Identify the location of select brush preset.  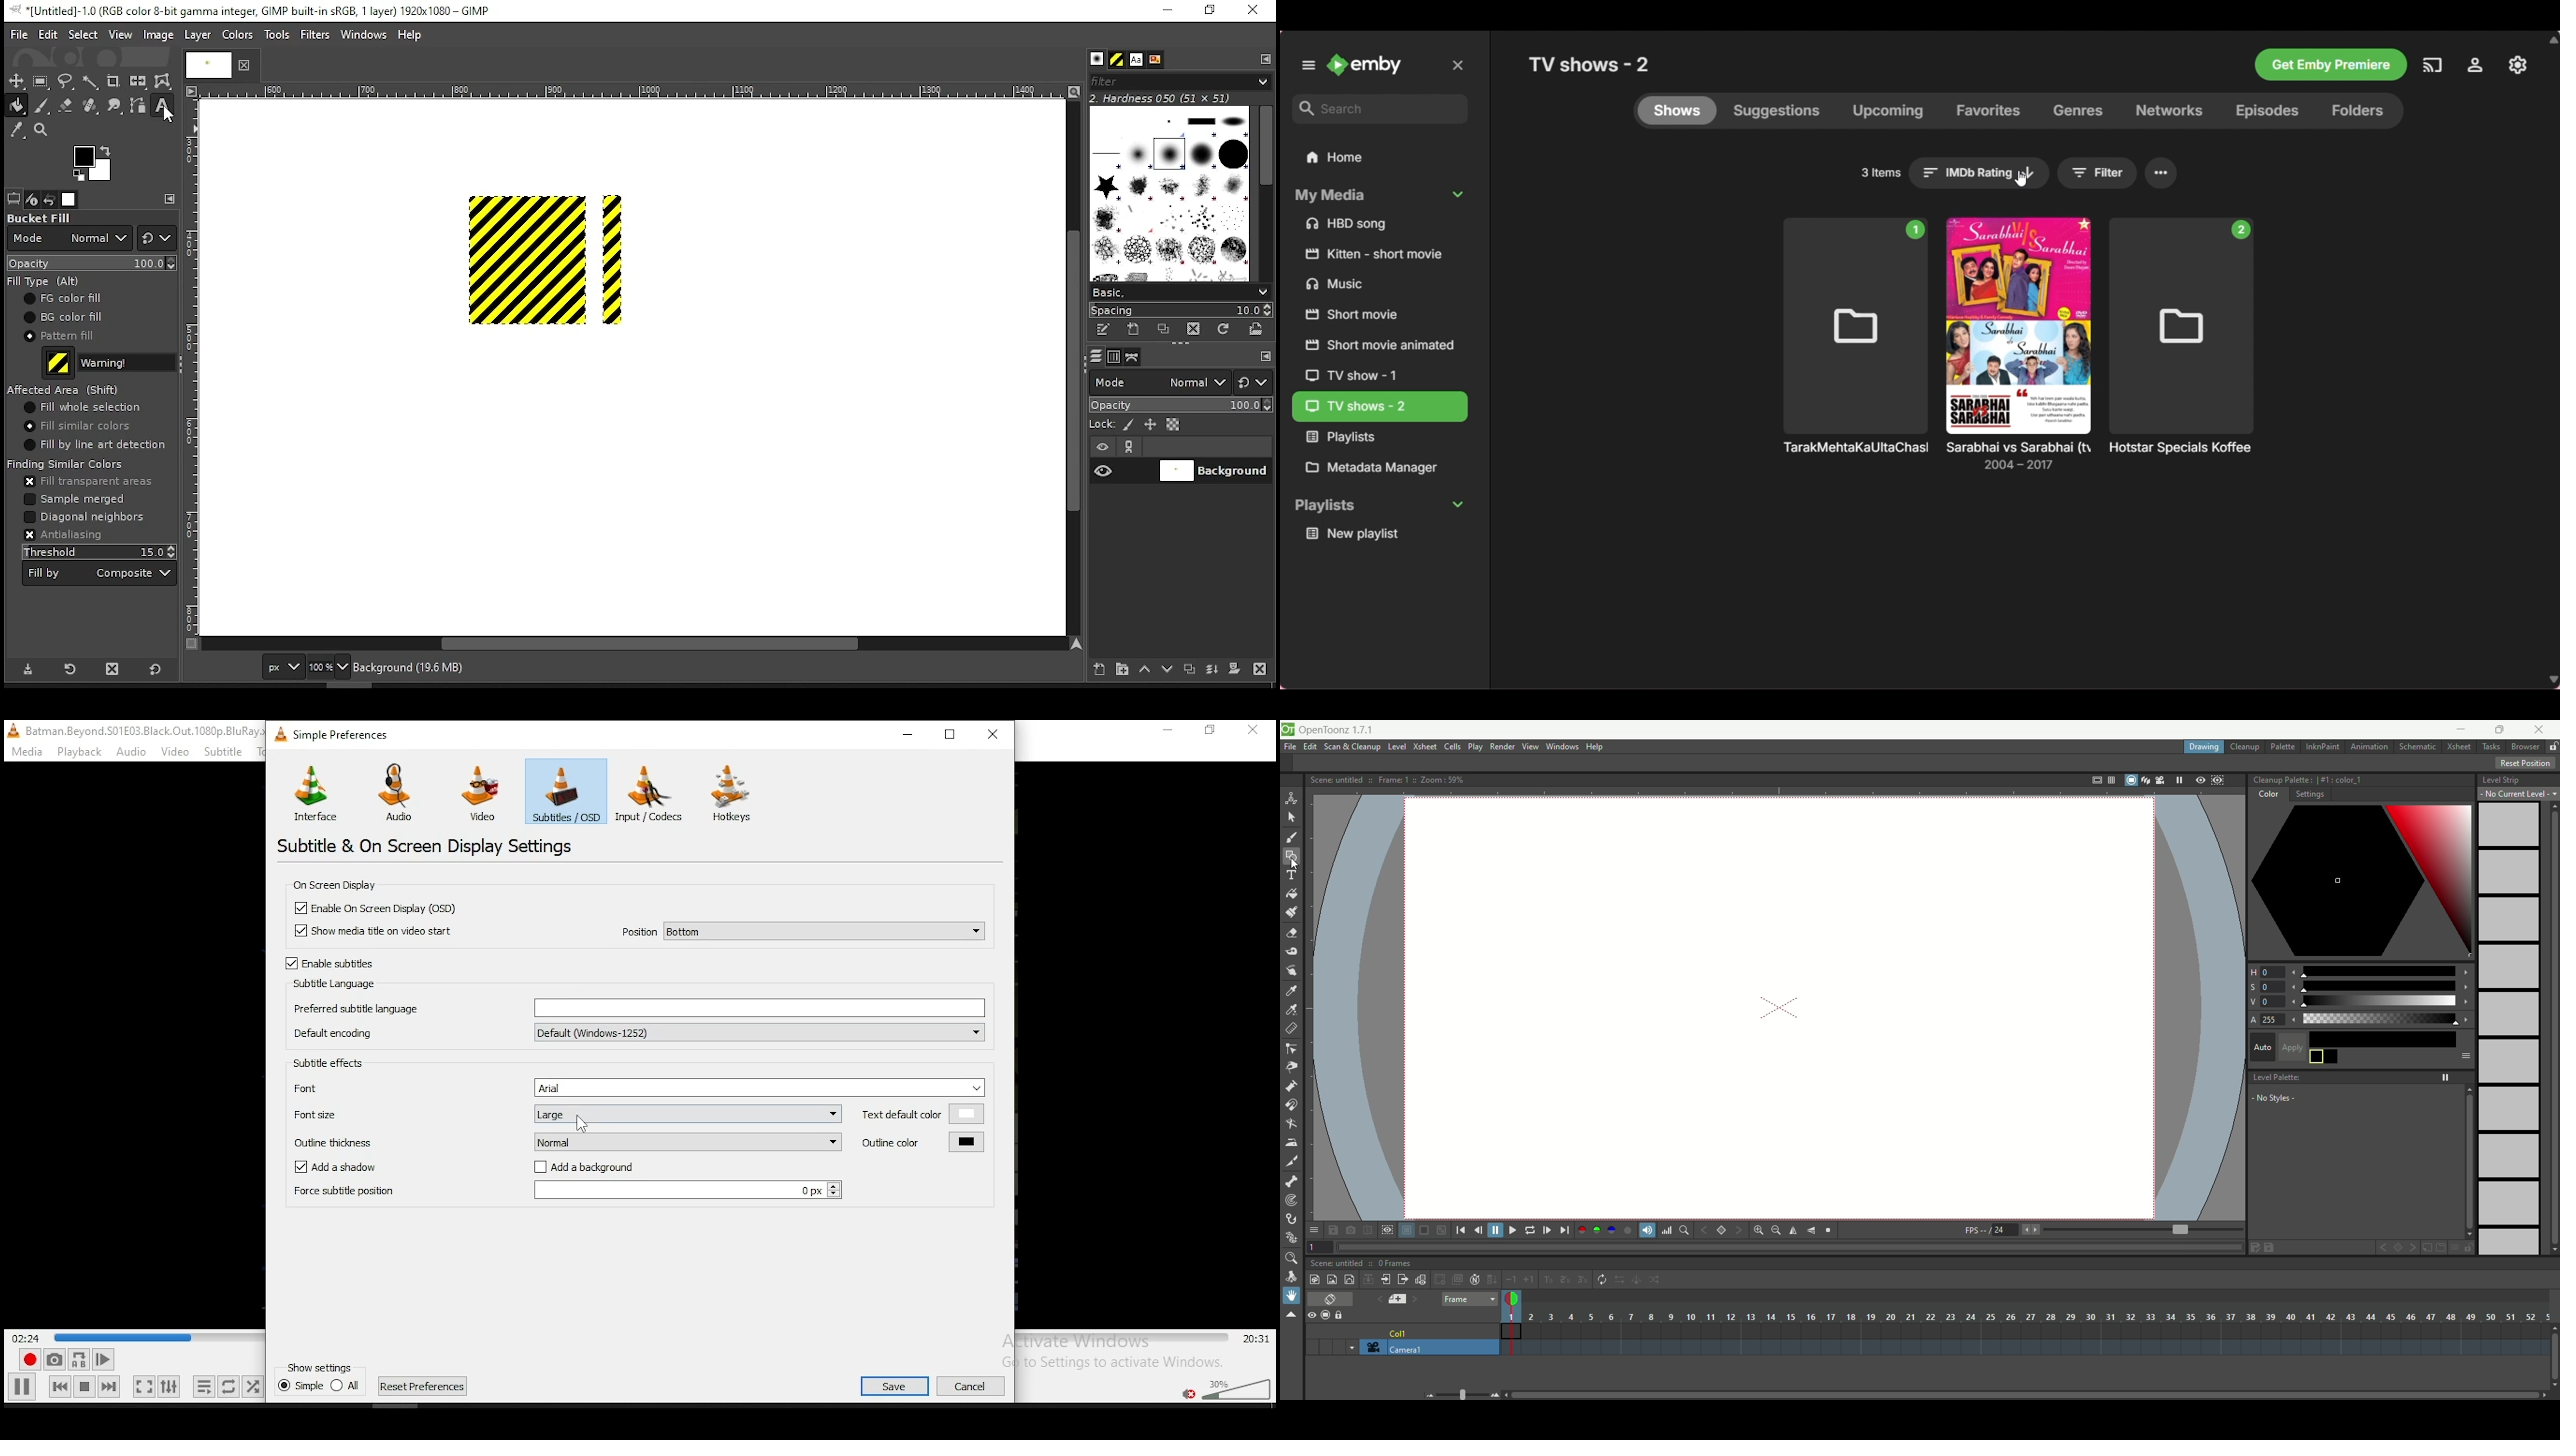
(1182, 291).